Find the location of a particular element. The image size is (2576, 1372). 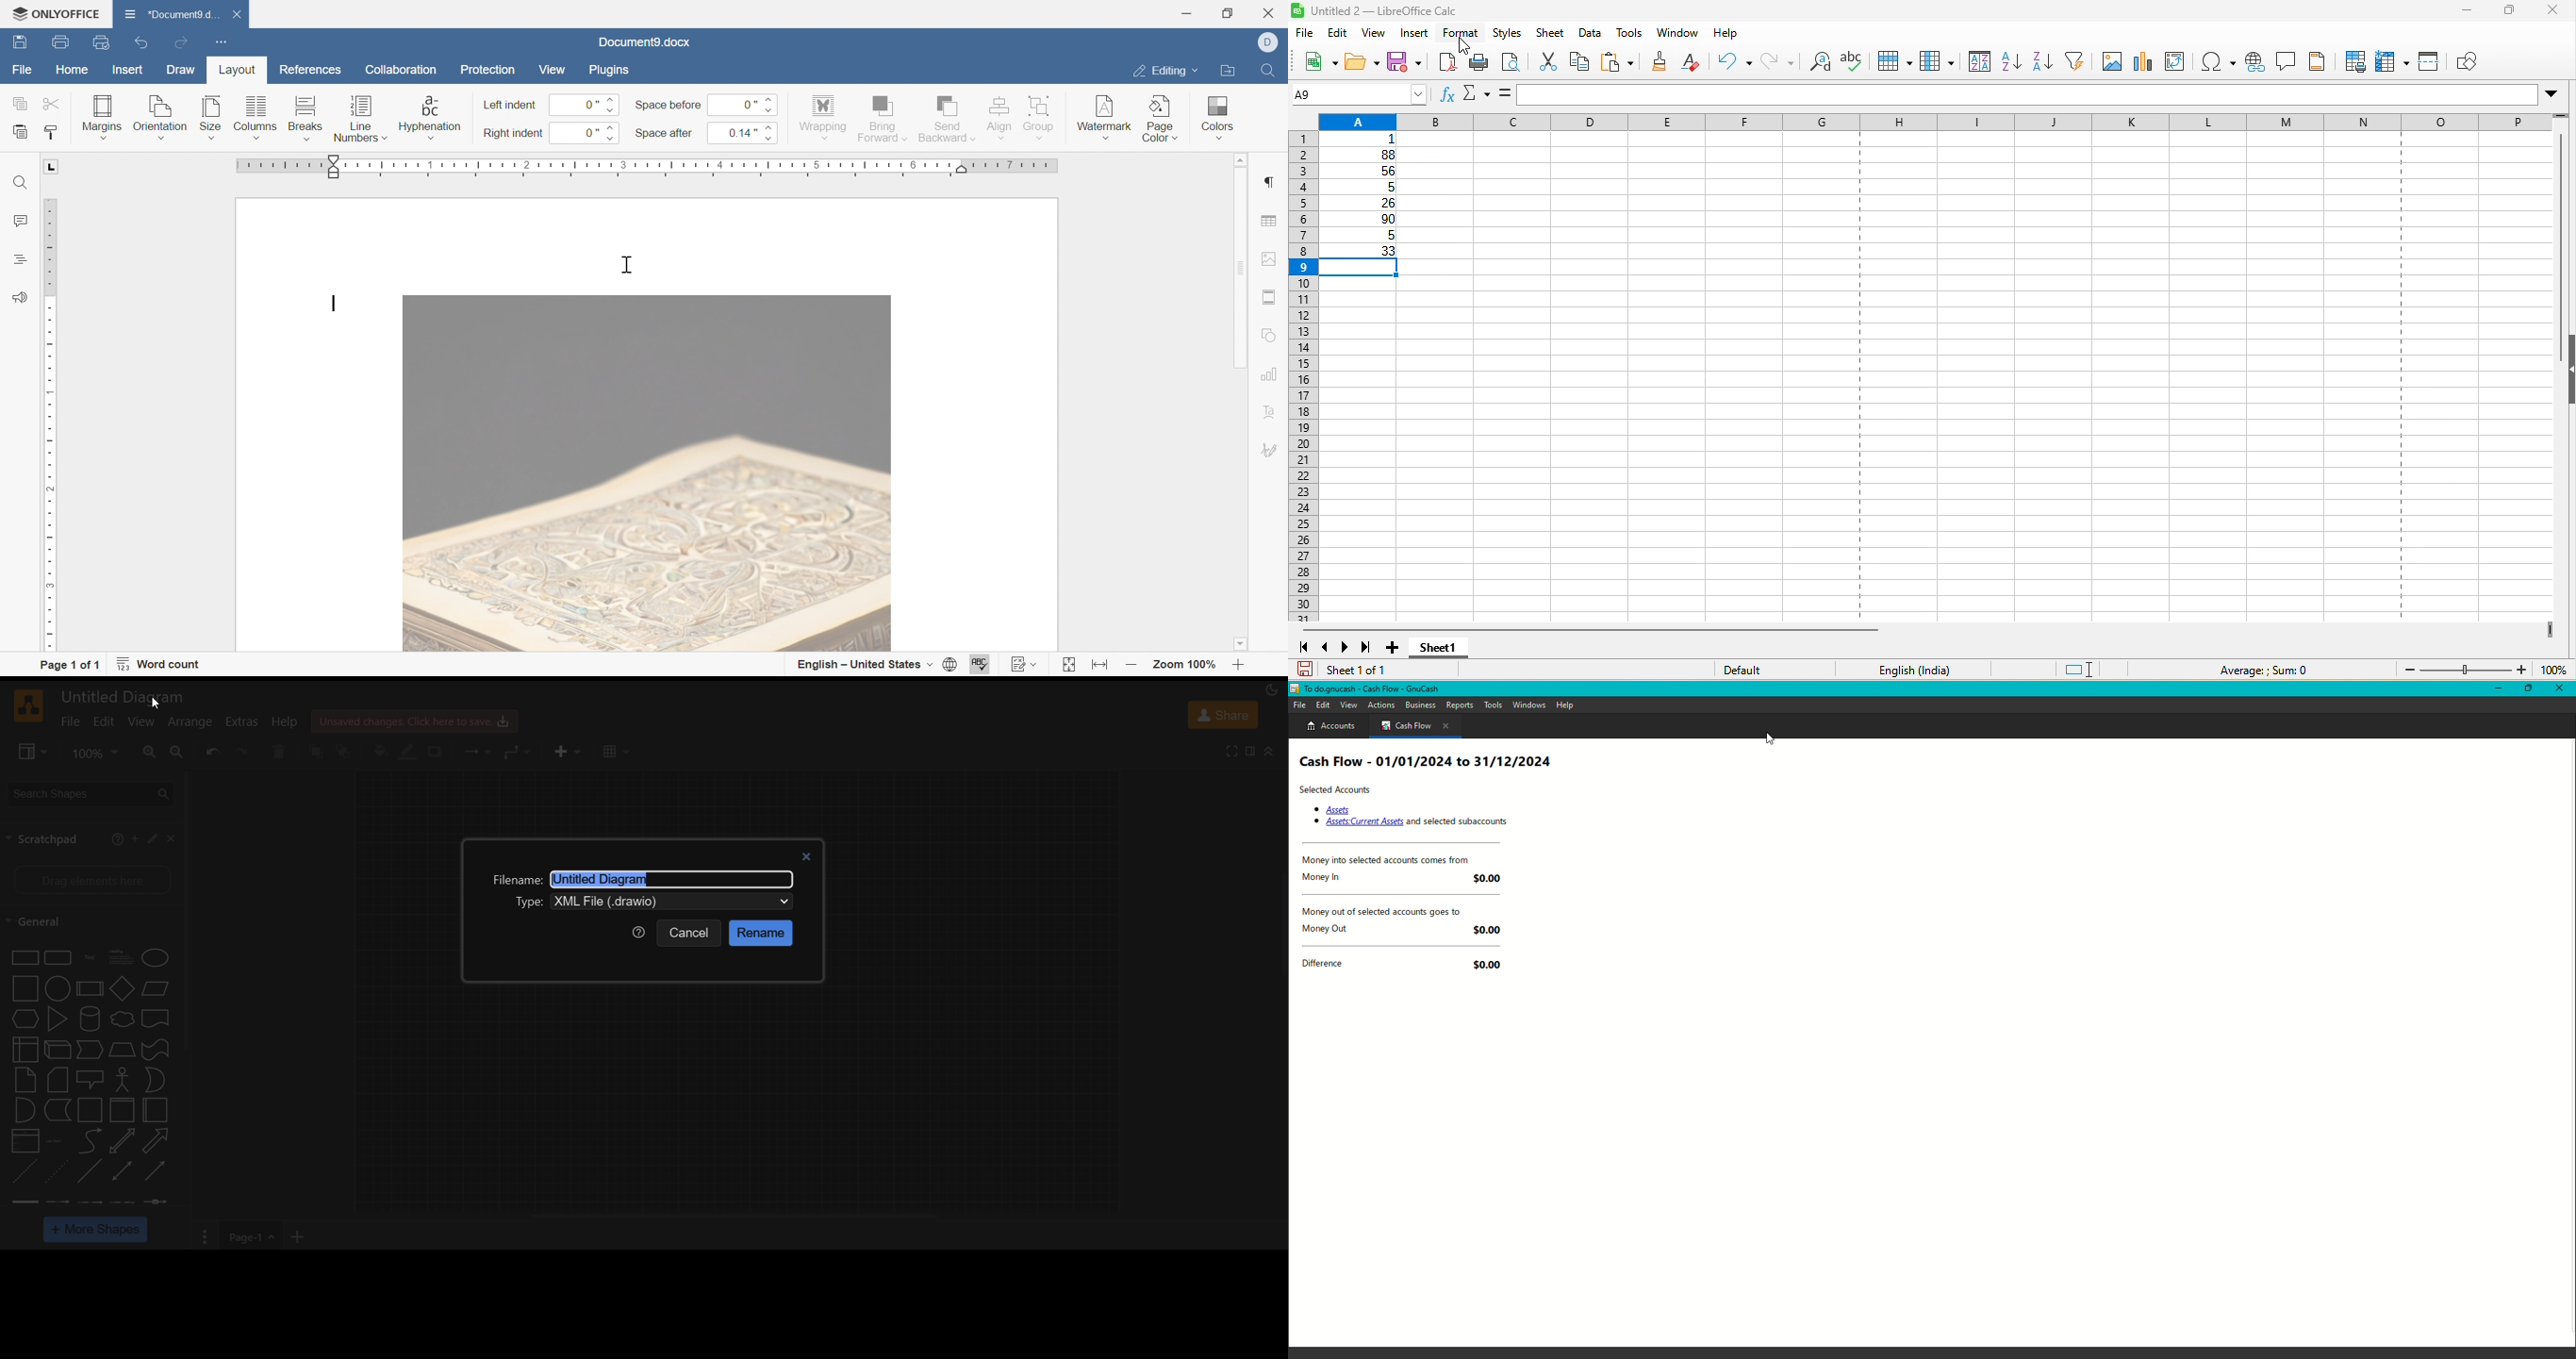

document name is located at coordinates (168, 13).